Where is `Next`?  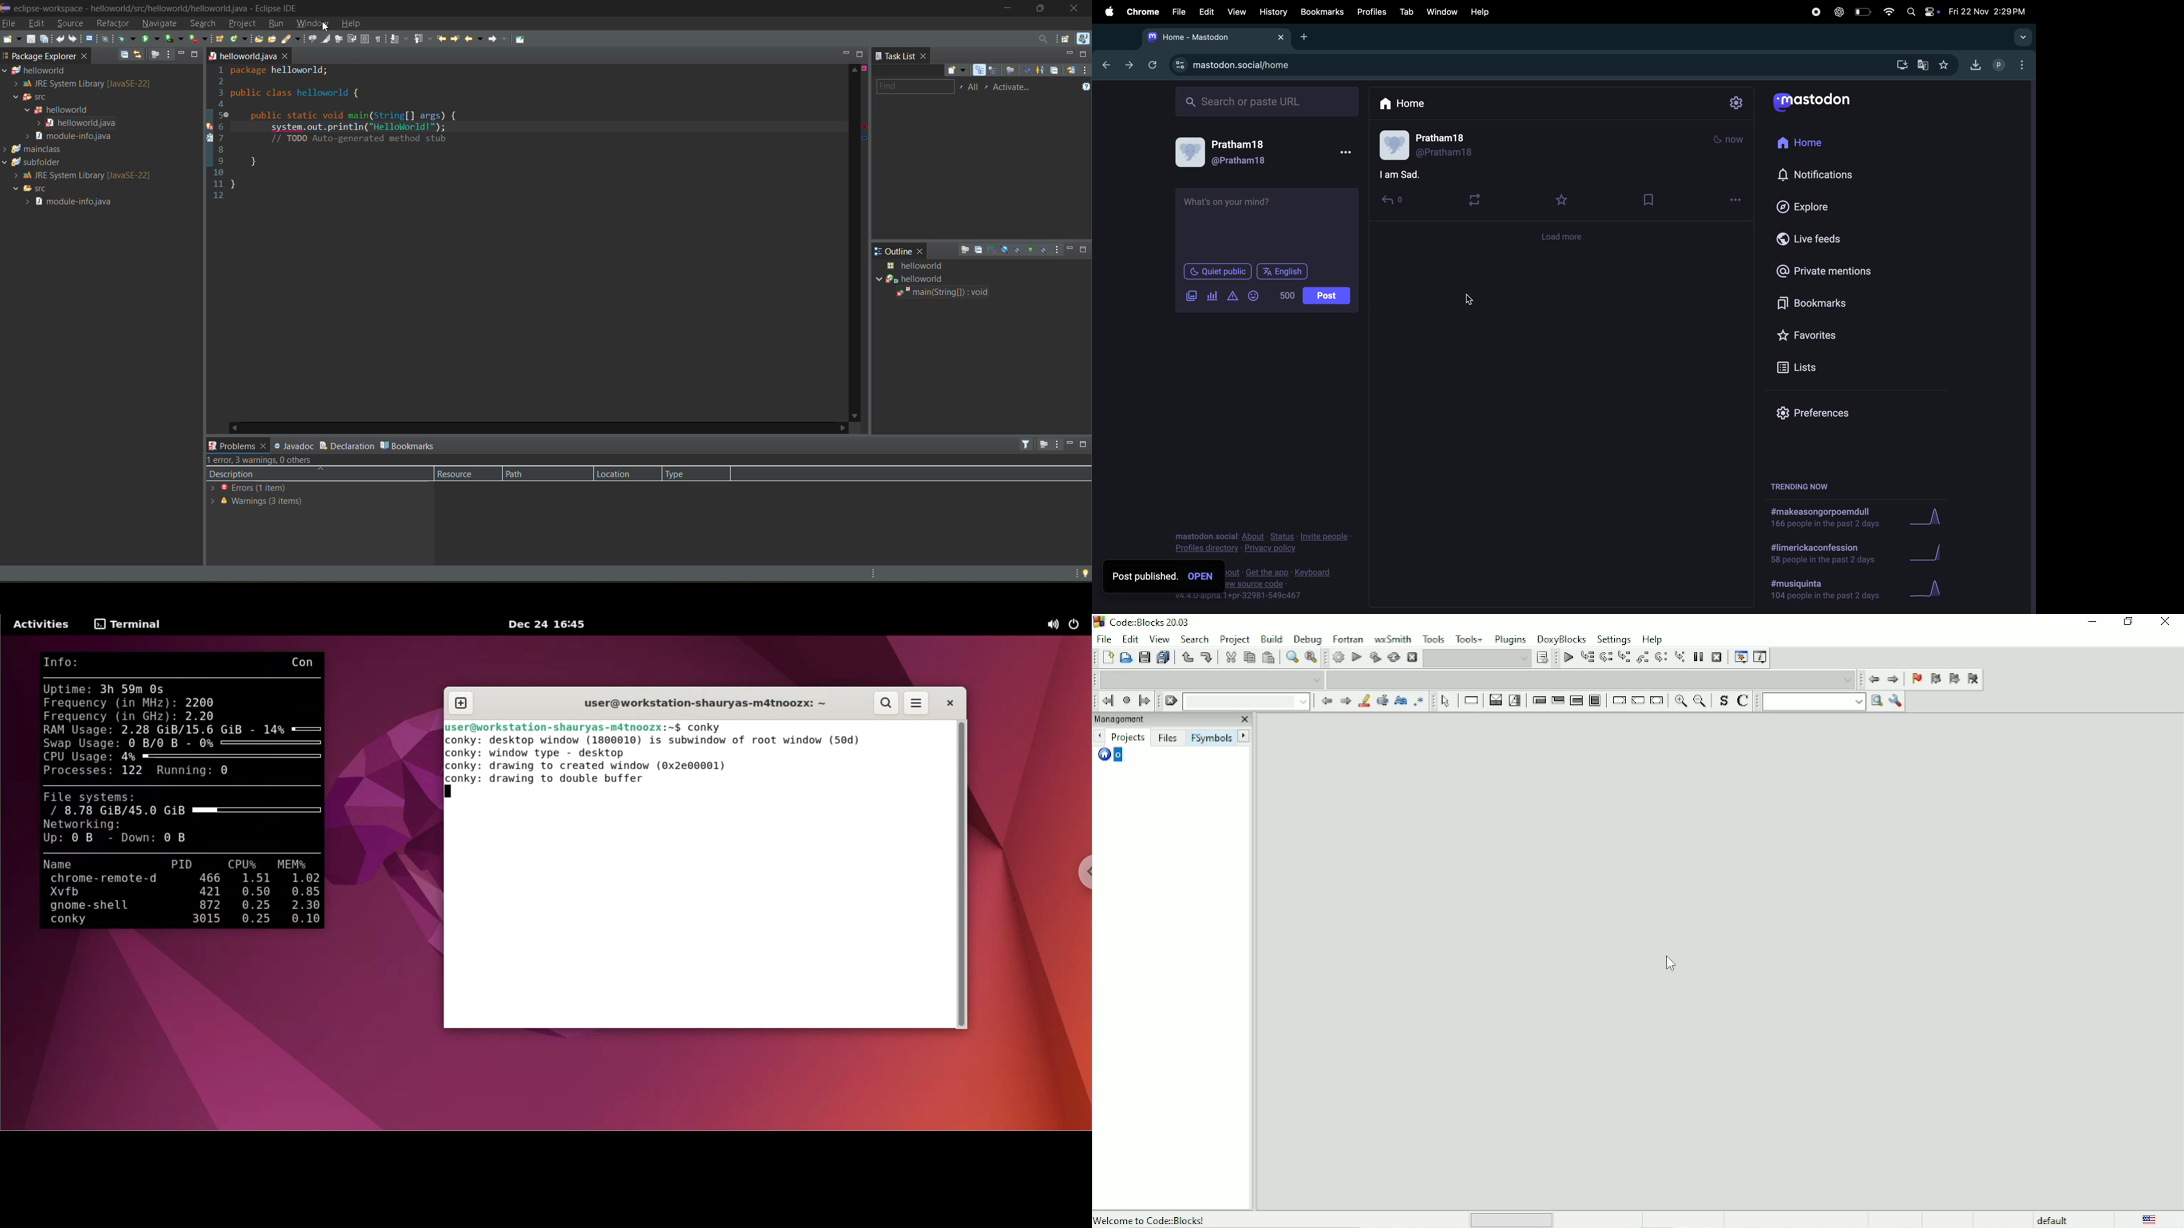
Next is located at coordinates (1345, 701).